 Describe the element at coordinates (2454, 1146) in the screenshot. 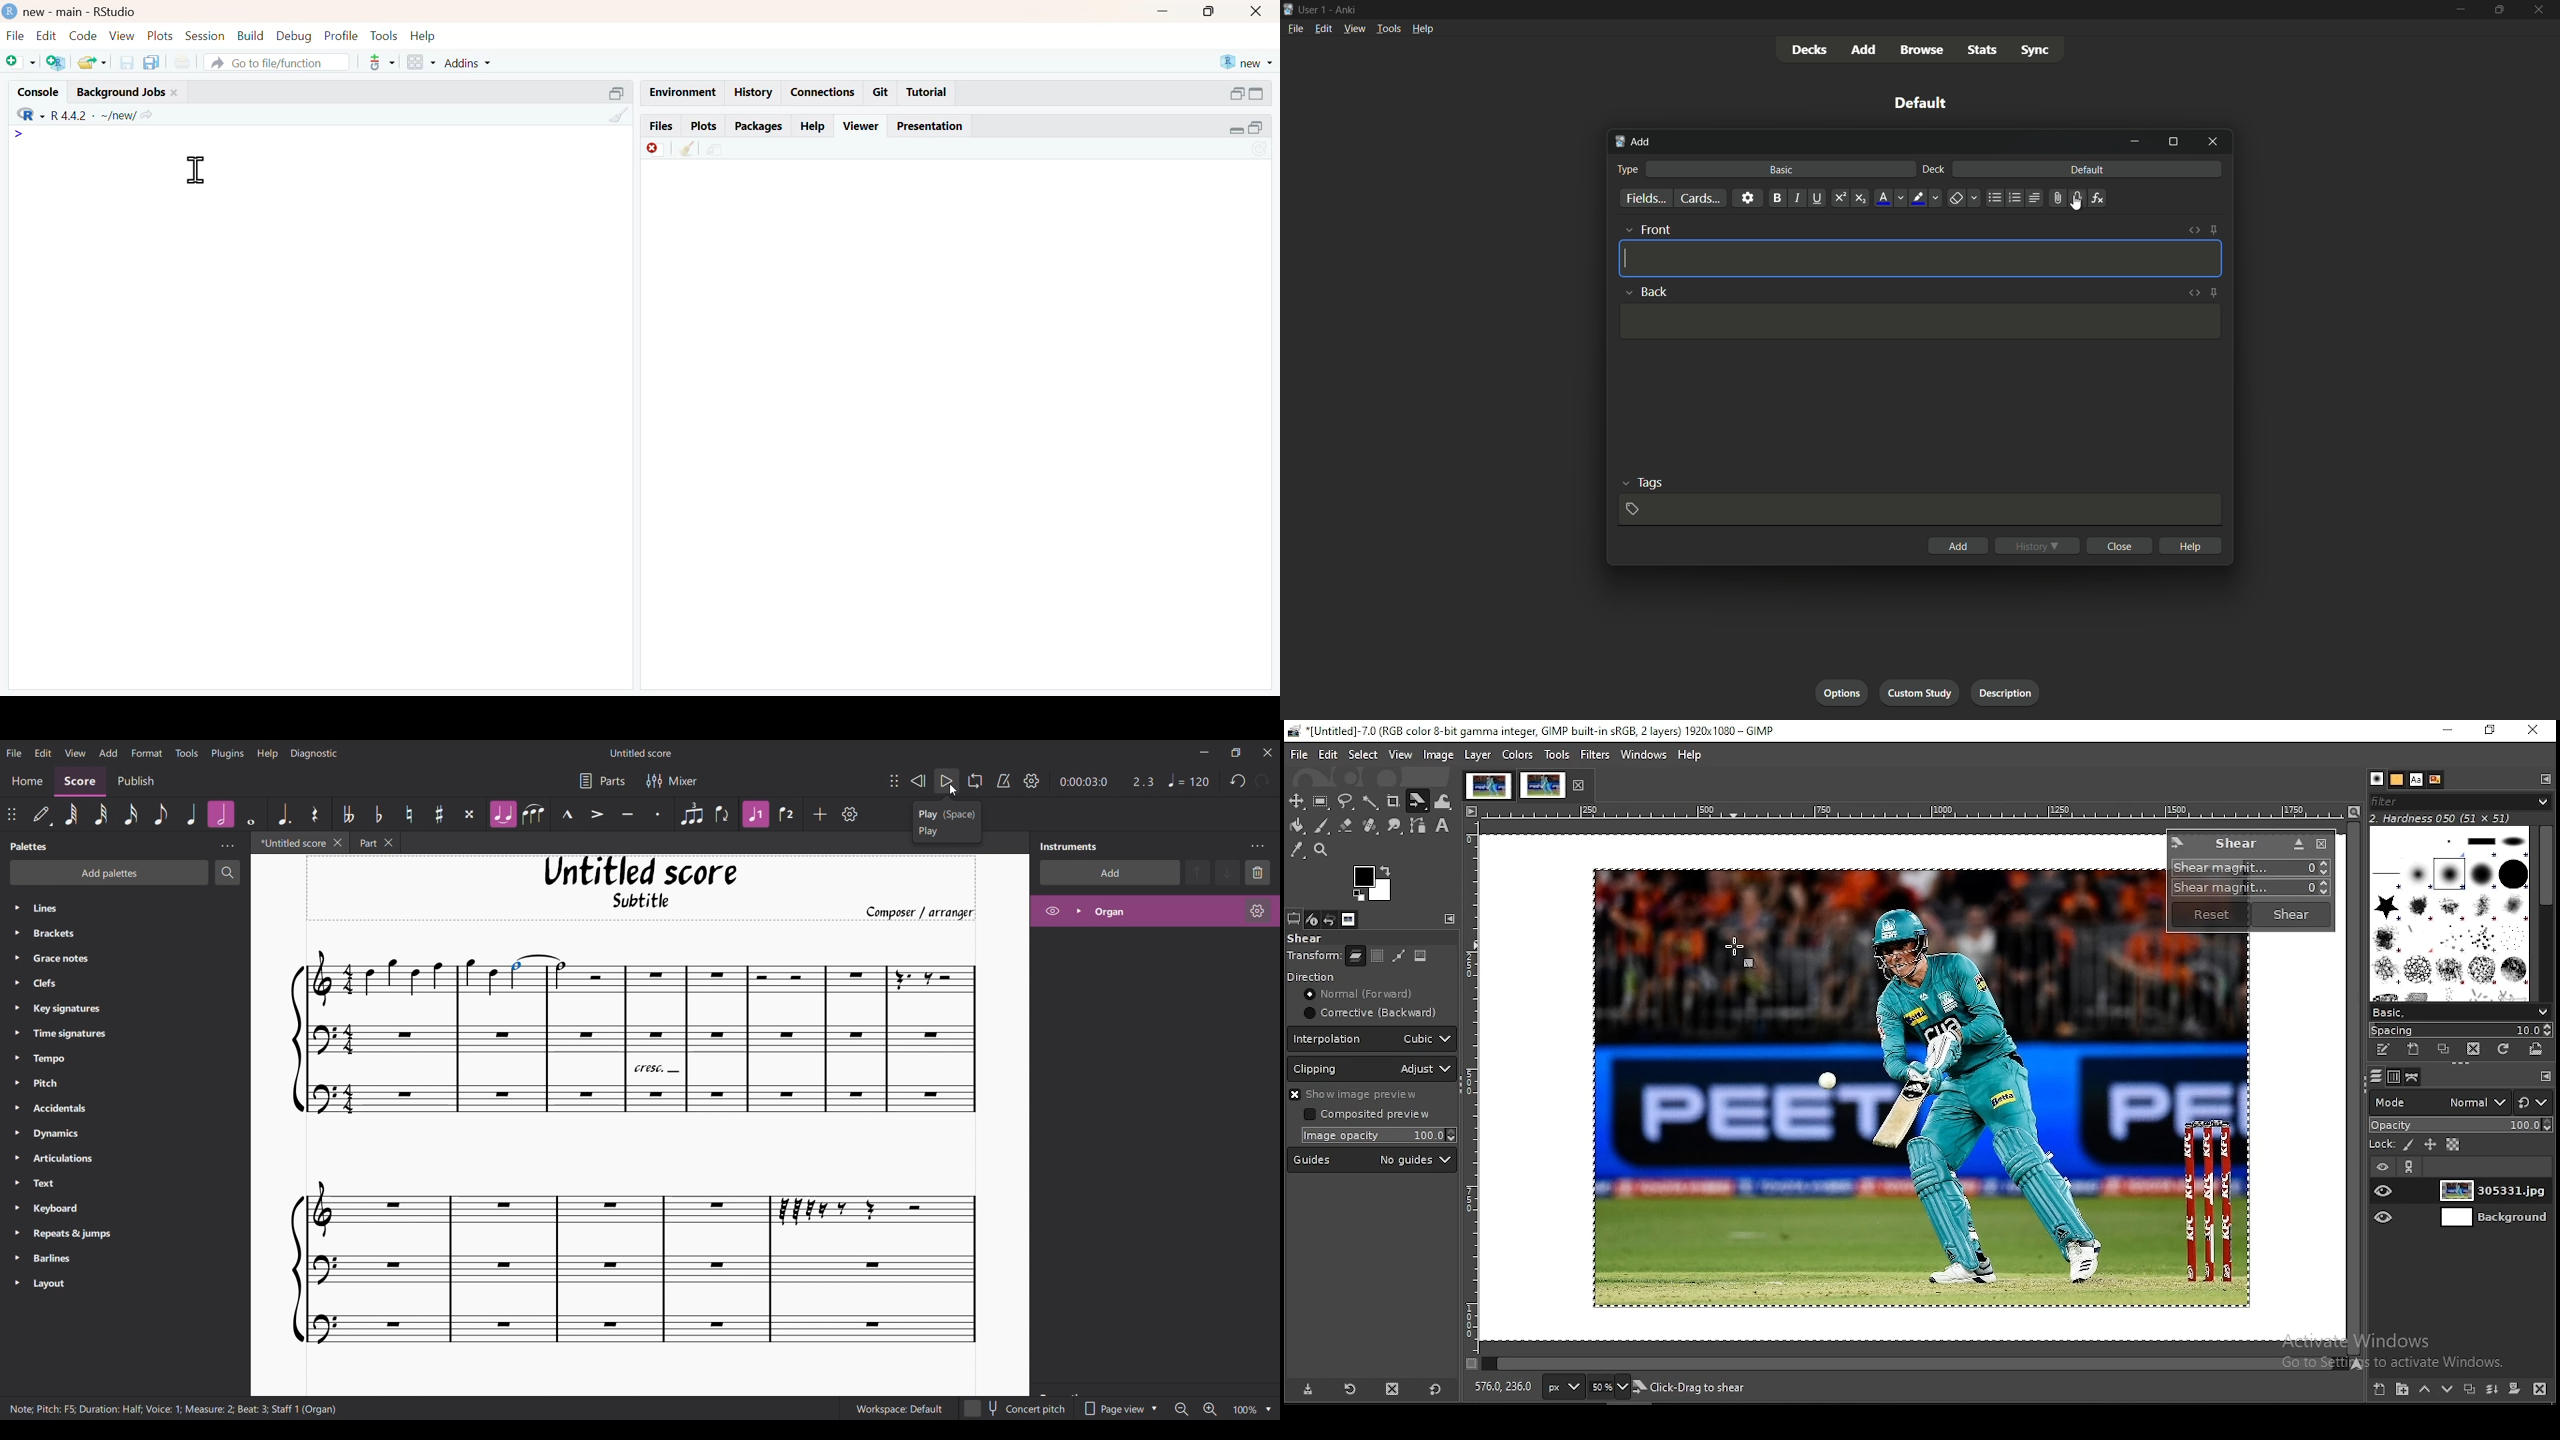

I see `lock alpha channel` at that location.